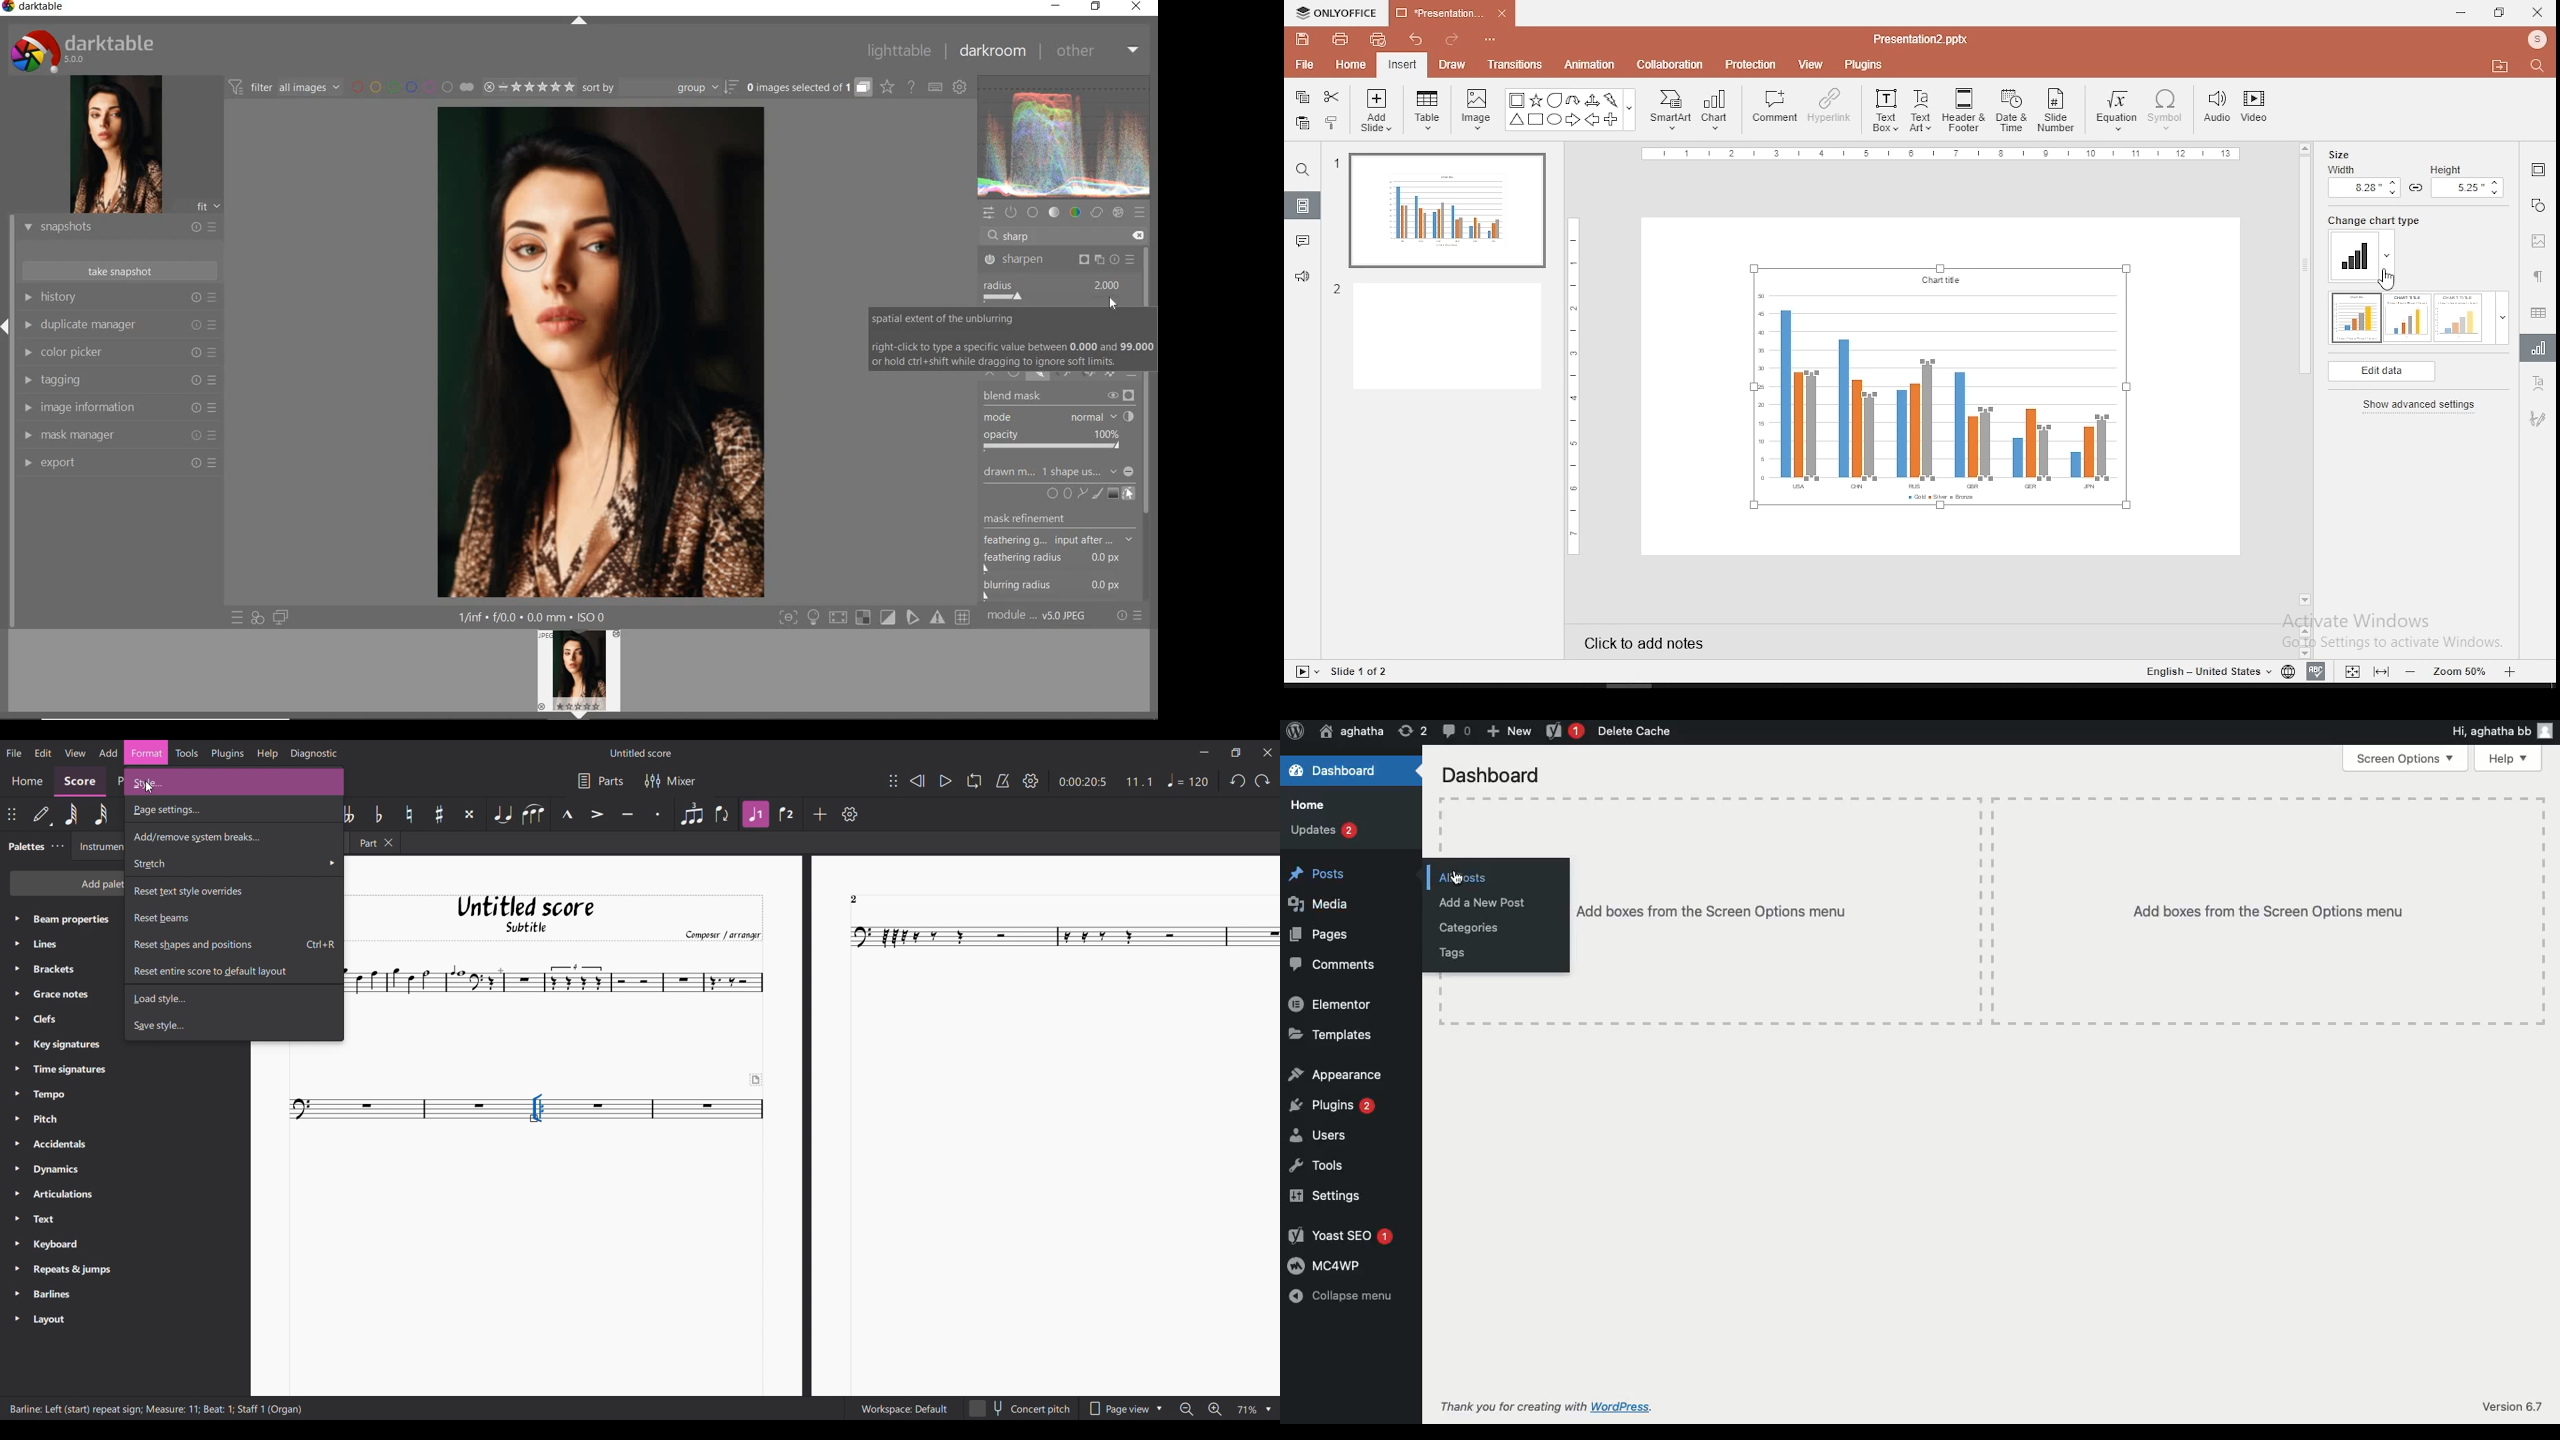  What do you see at coordinates (1449, 13) in the screenshot?
I see `presentation` at bounding box center [1449, 13].